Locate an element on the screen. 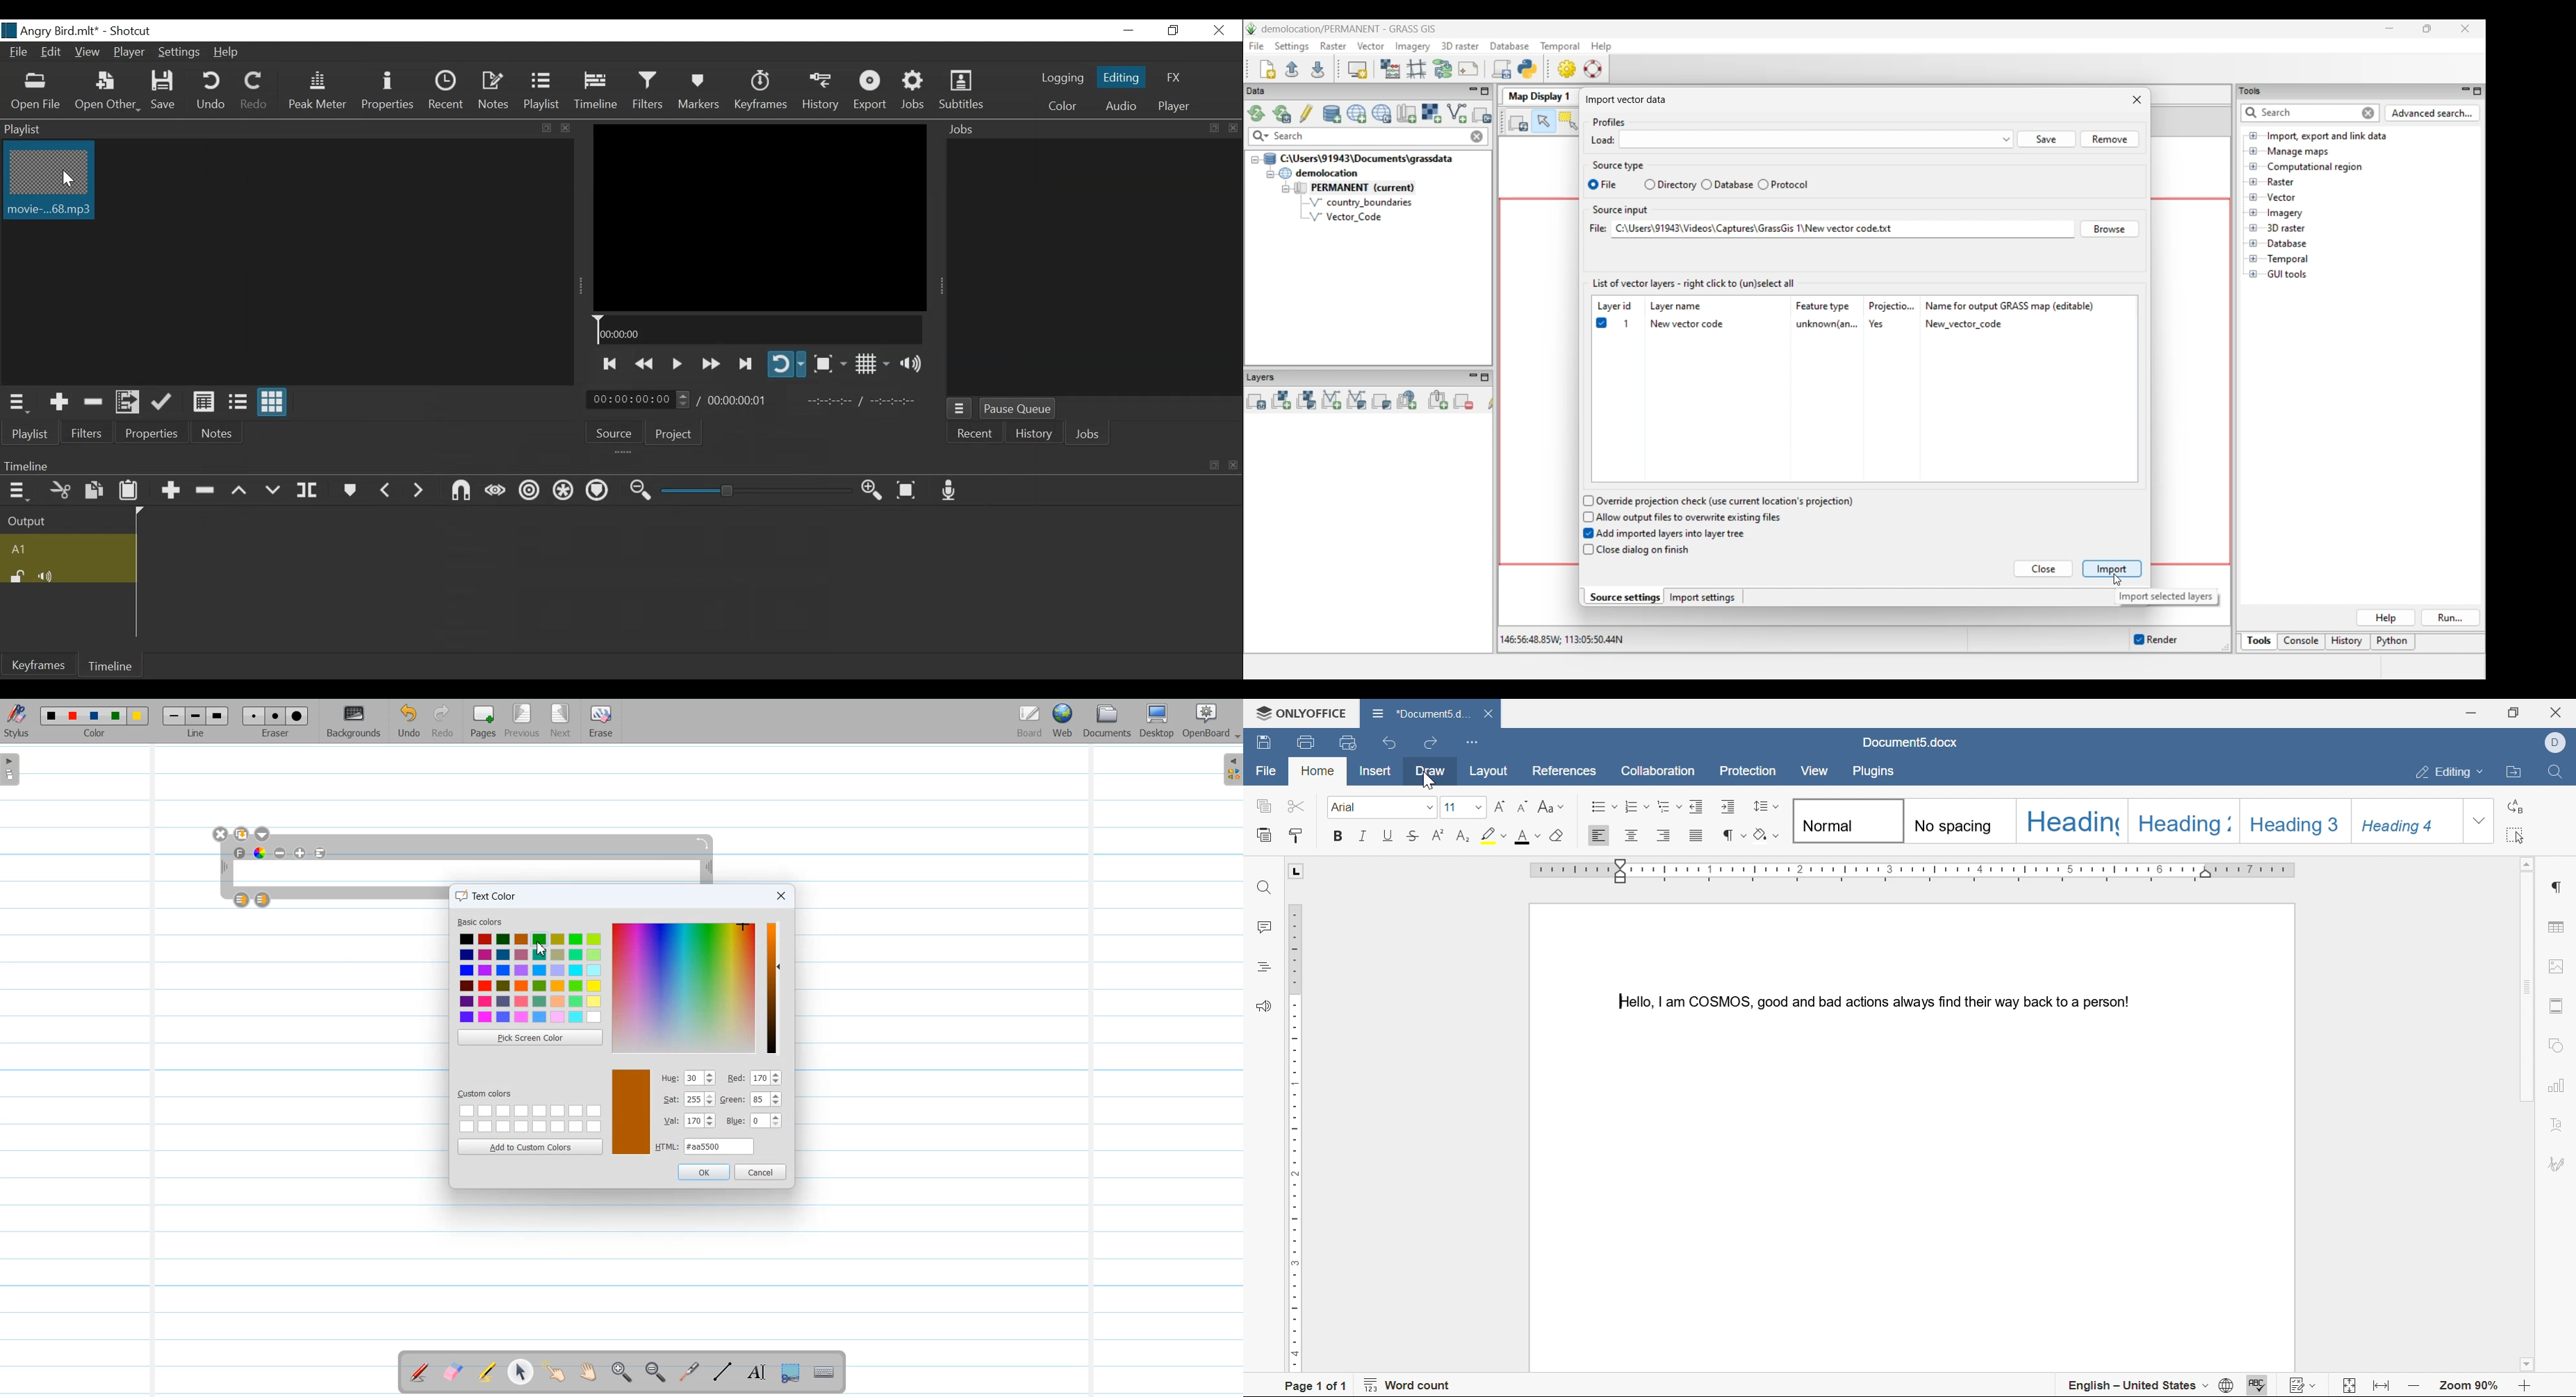 The height and width of the screenshot is (1400, 2576). replace is located at coordinates (2515, 807).